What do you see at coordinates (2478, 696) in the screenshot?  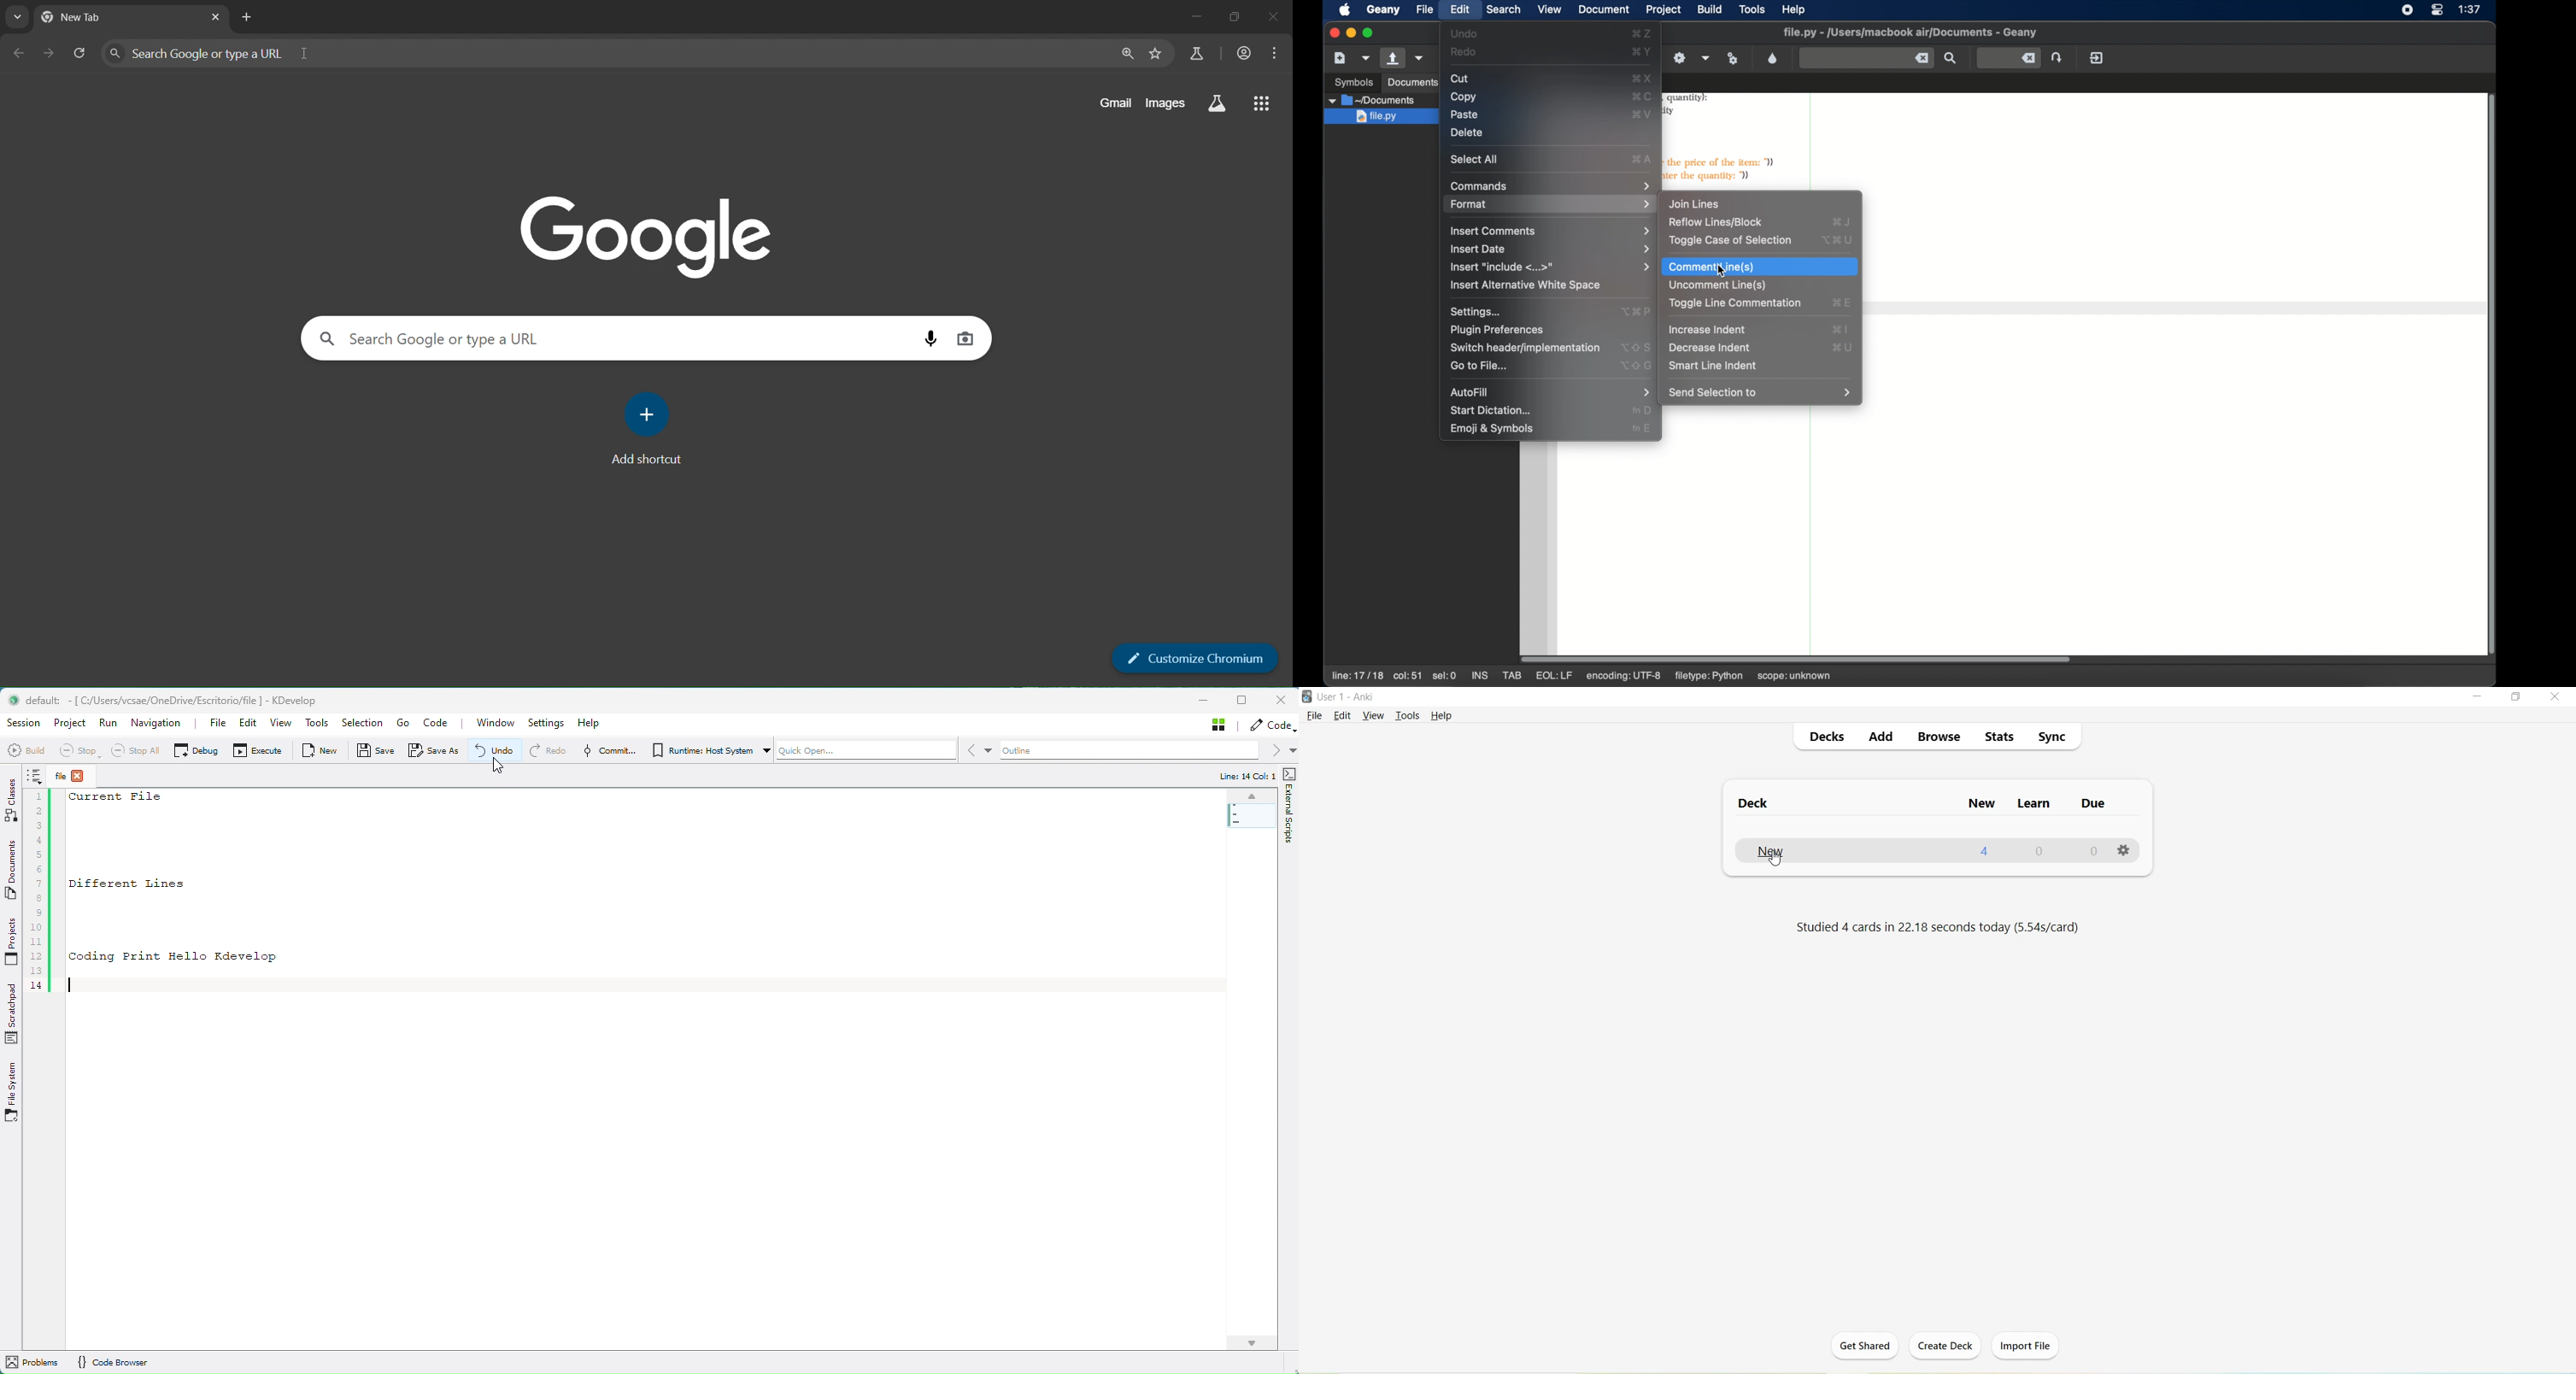 I see `Minimize` at bounding box center [2478, 696].